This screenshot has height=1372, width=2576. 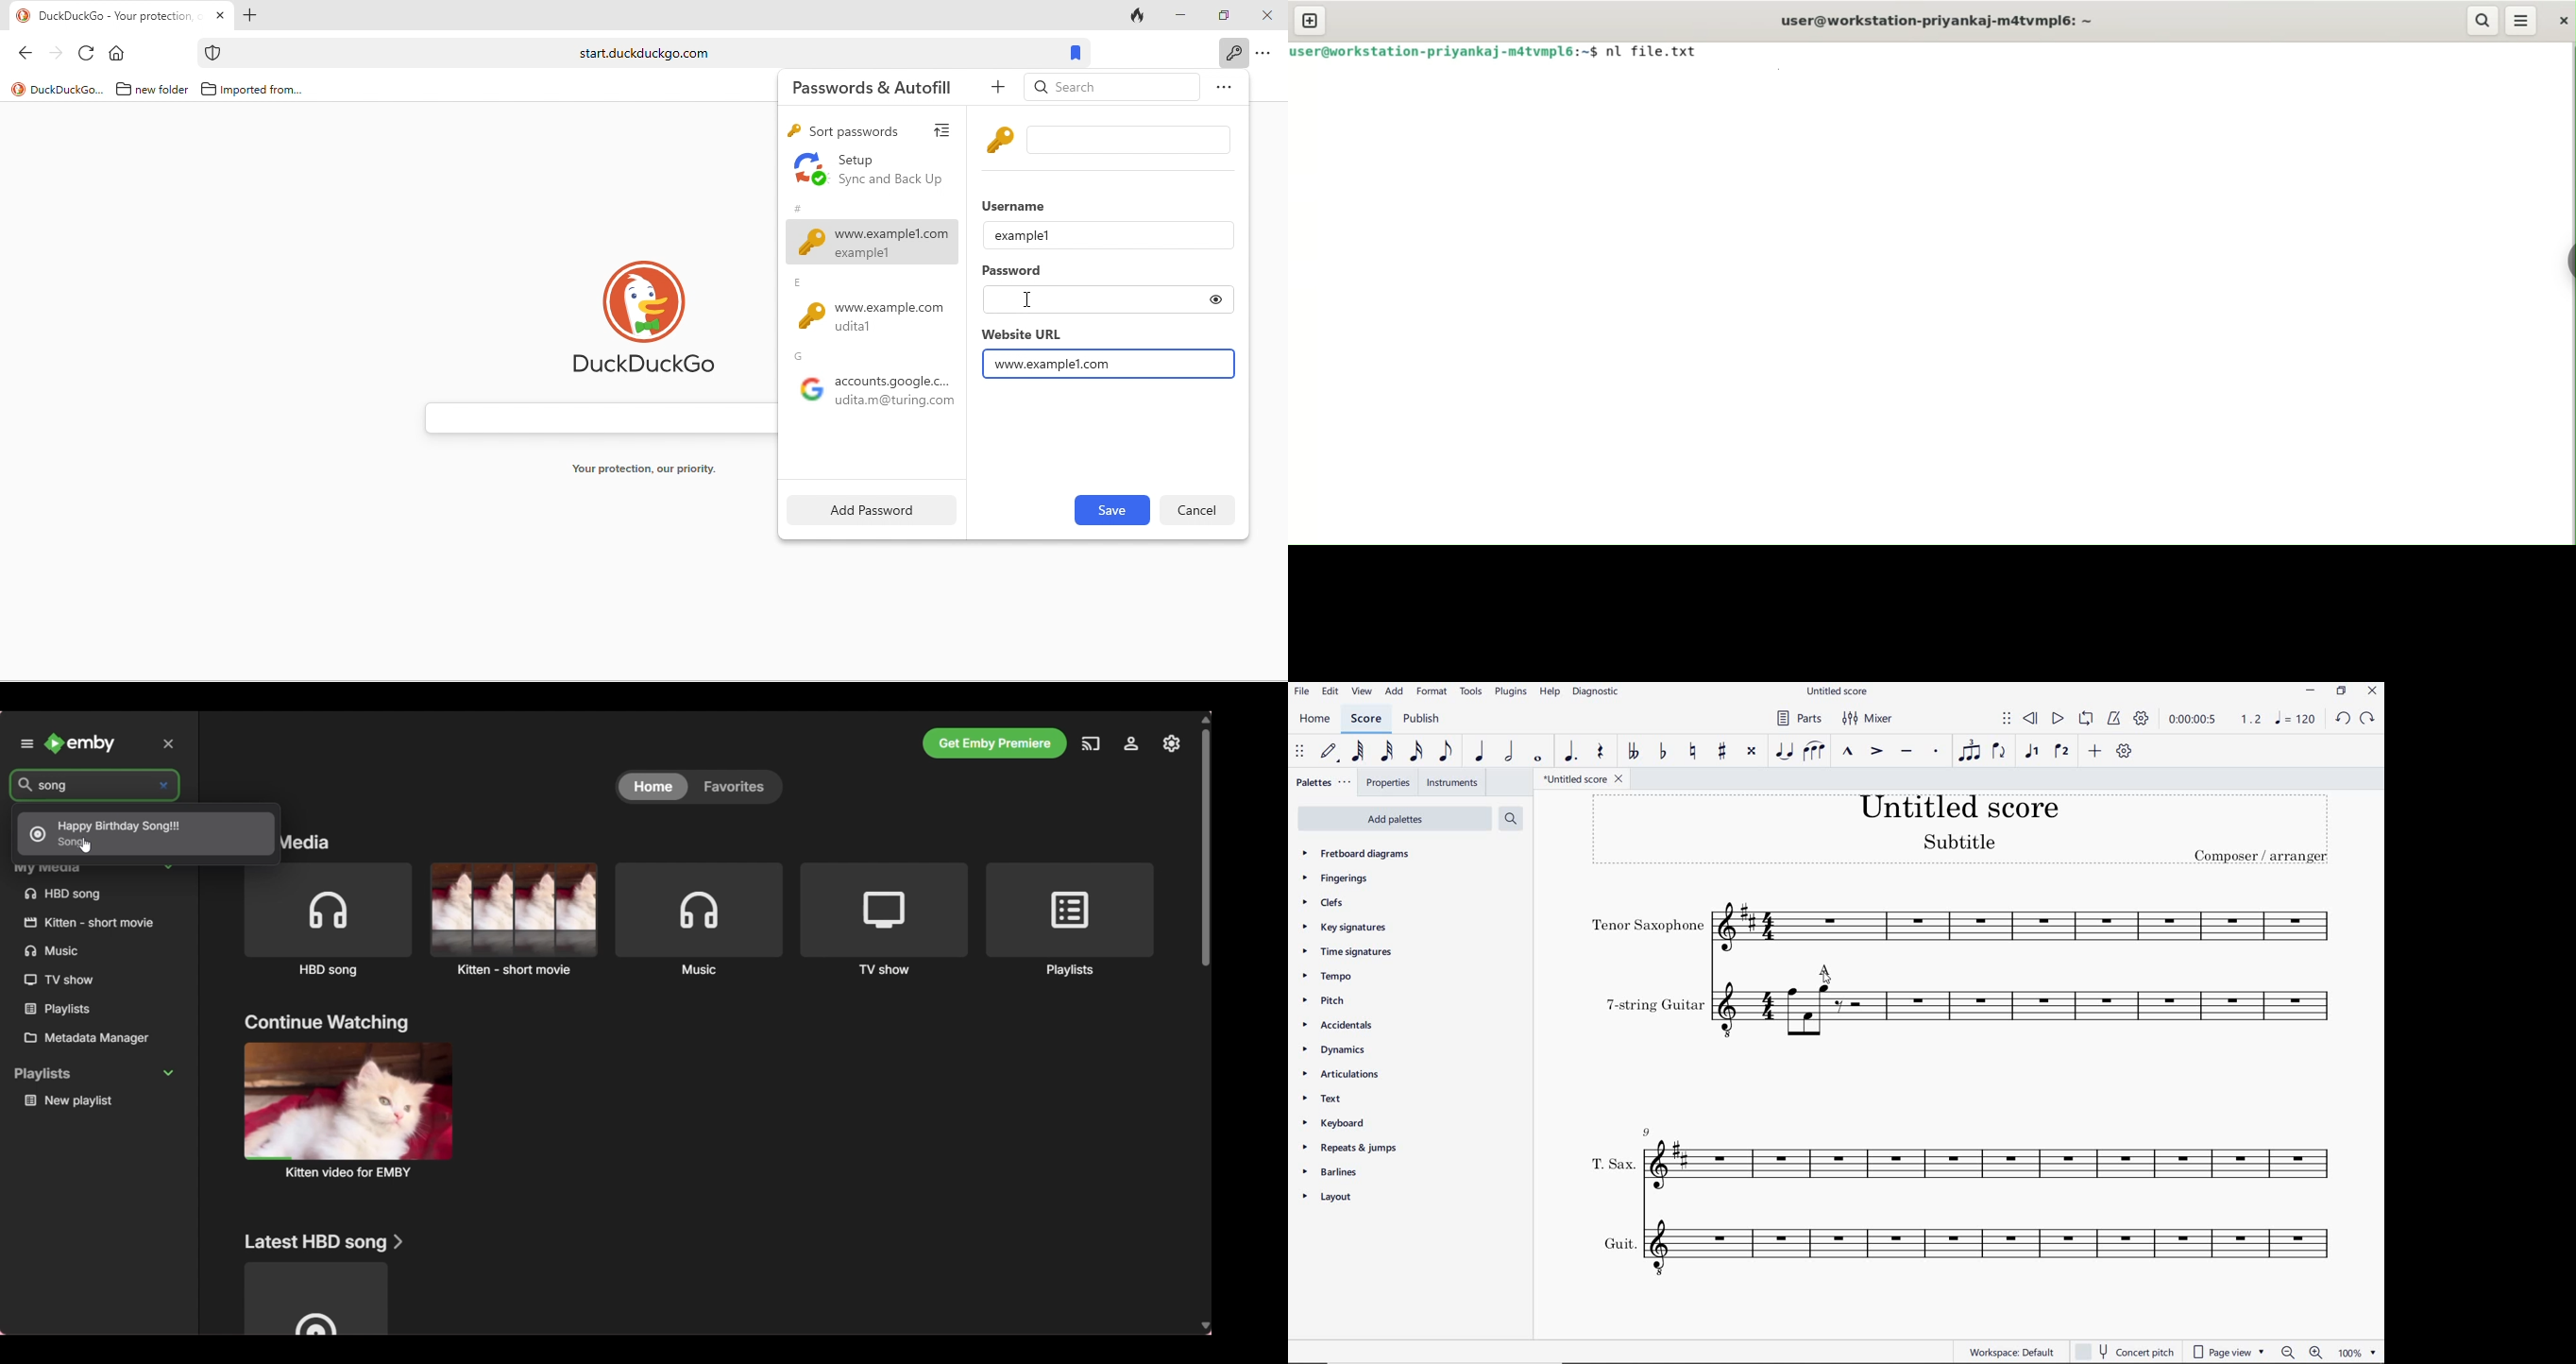 What do you see at coordinates (1655, 51) in the screenshot?
I see `nl file.txt` at bounding box center [1655, 51].